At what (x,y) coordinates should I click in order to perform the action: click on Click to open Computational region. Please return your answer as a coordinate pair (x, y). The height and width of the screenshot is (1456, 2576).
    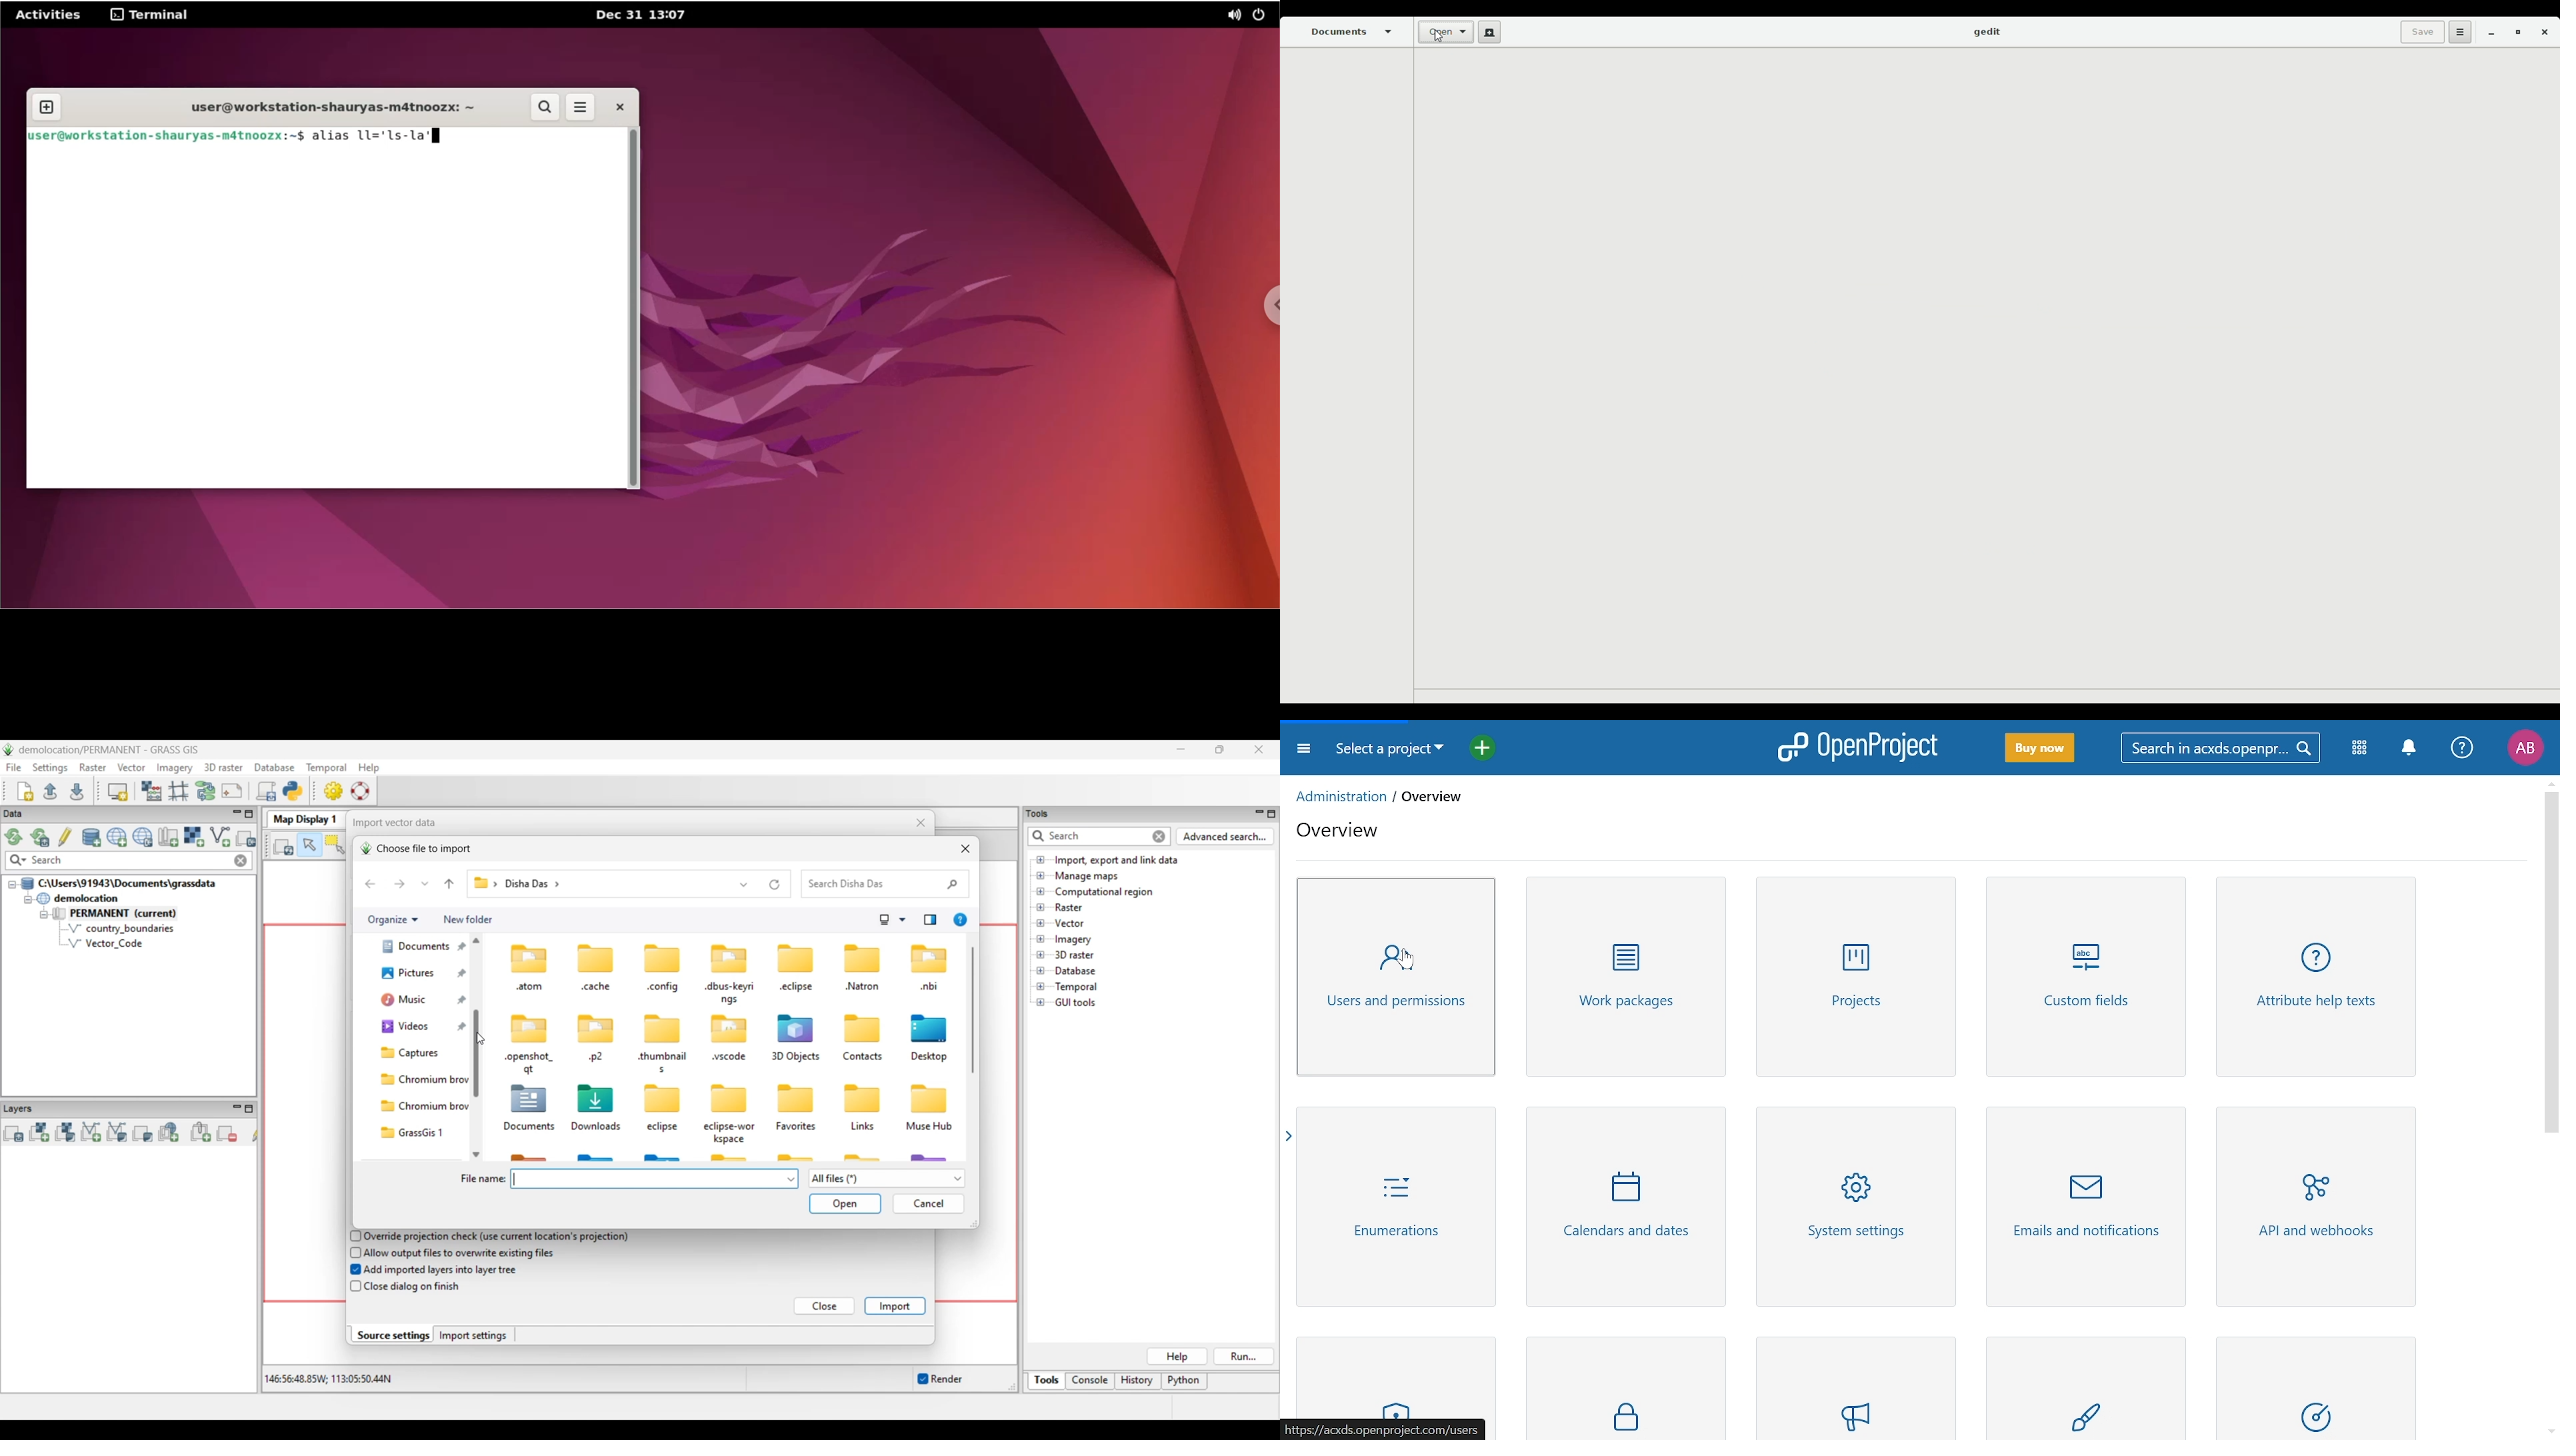
    Looking at the image, I should click on (1041, 891).